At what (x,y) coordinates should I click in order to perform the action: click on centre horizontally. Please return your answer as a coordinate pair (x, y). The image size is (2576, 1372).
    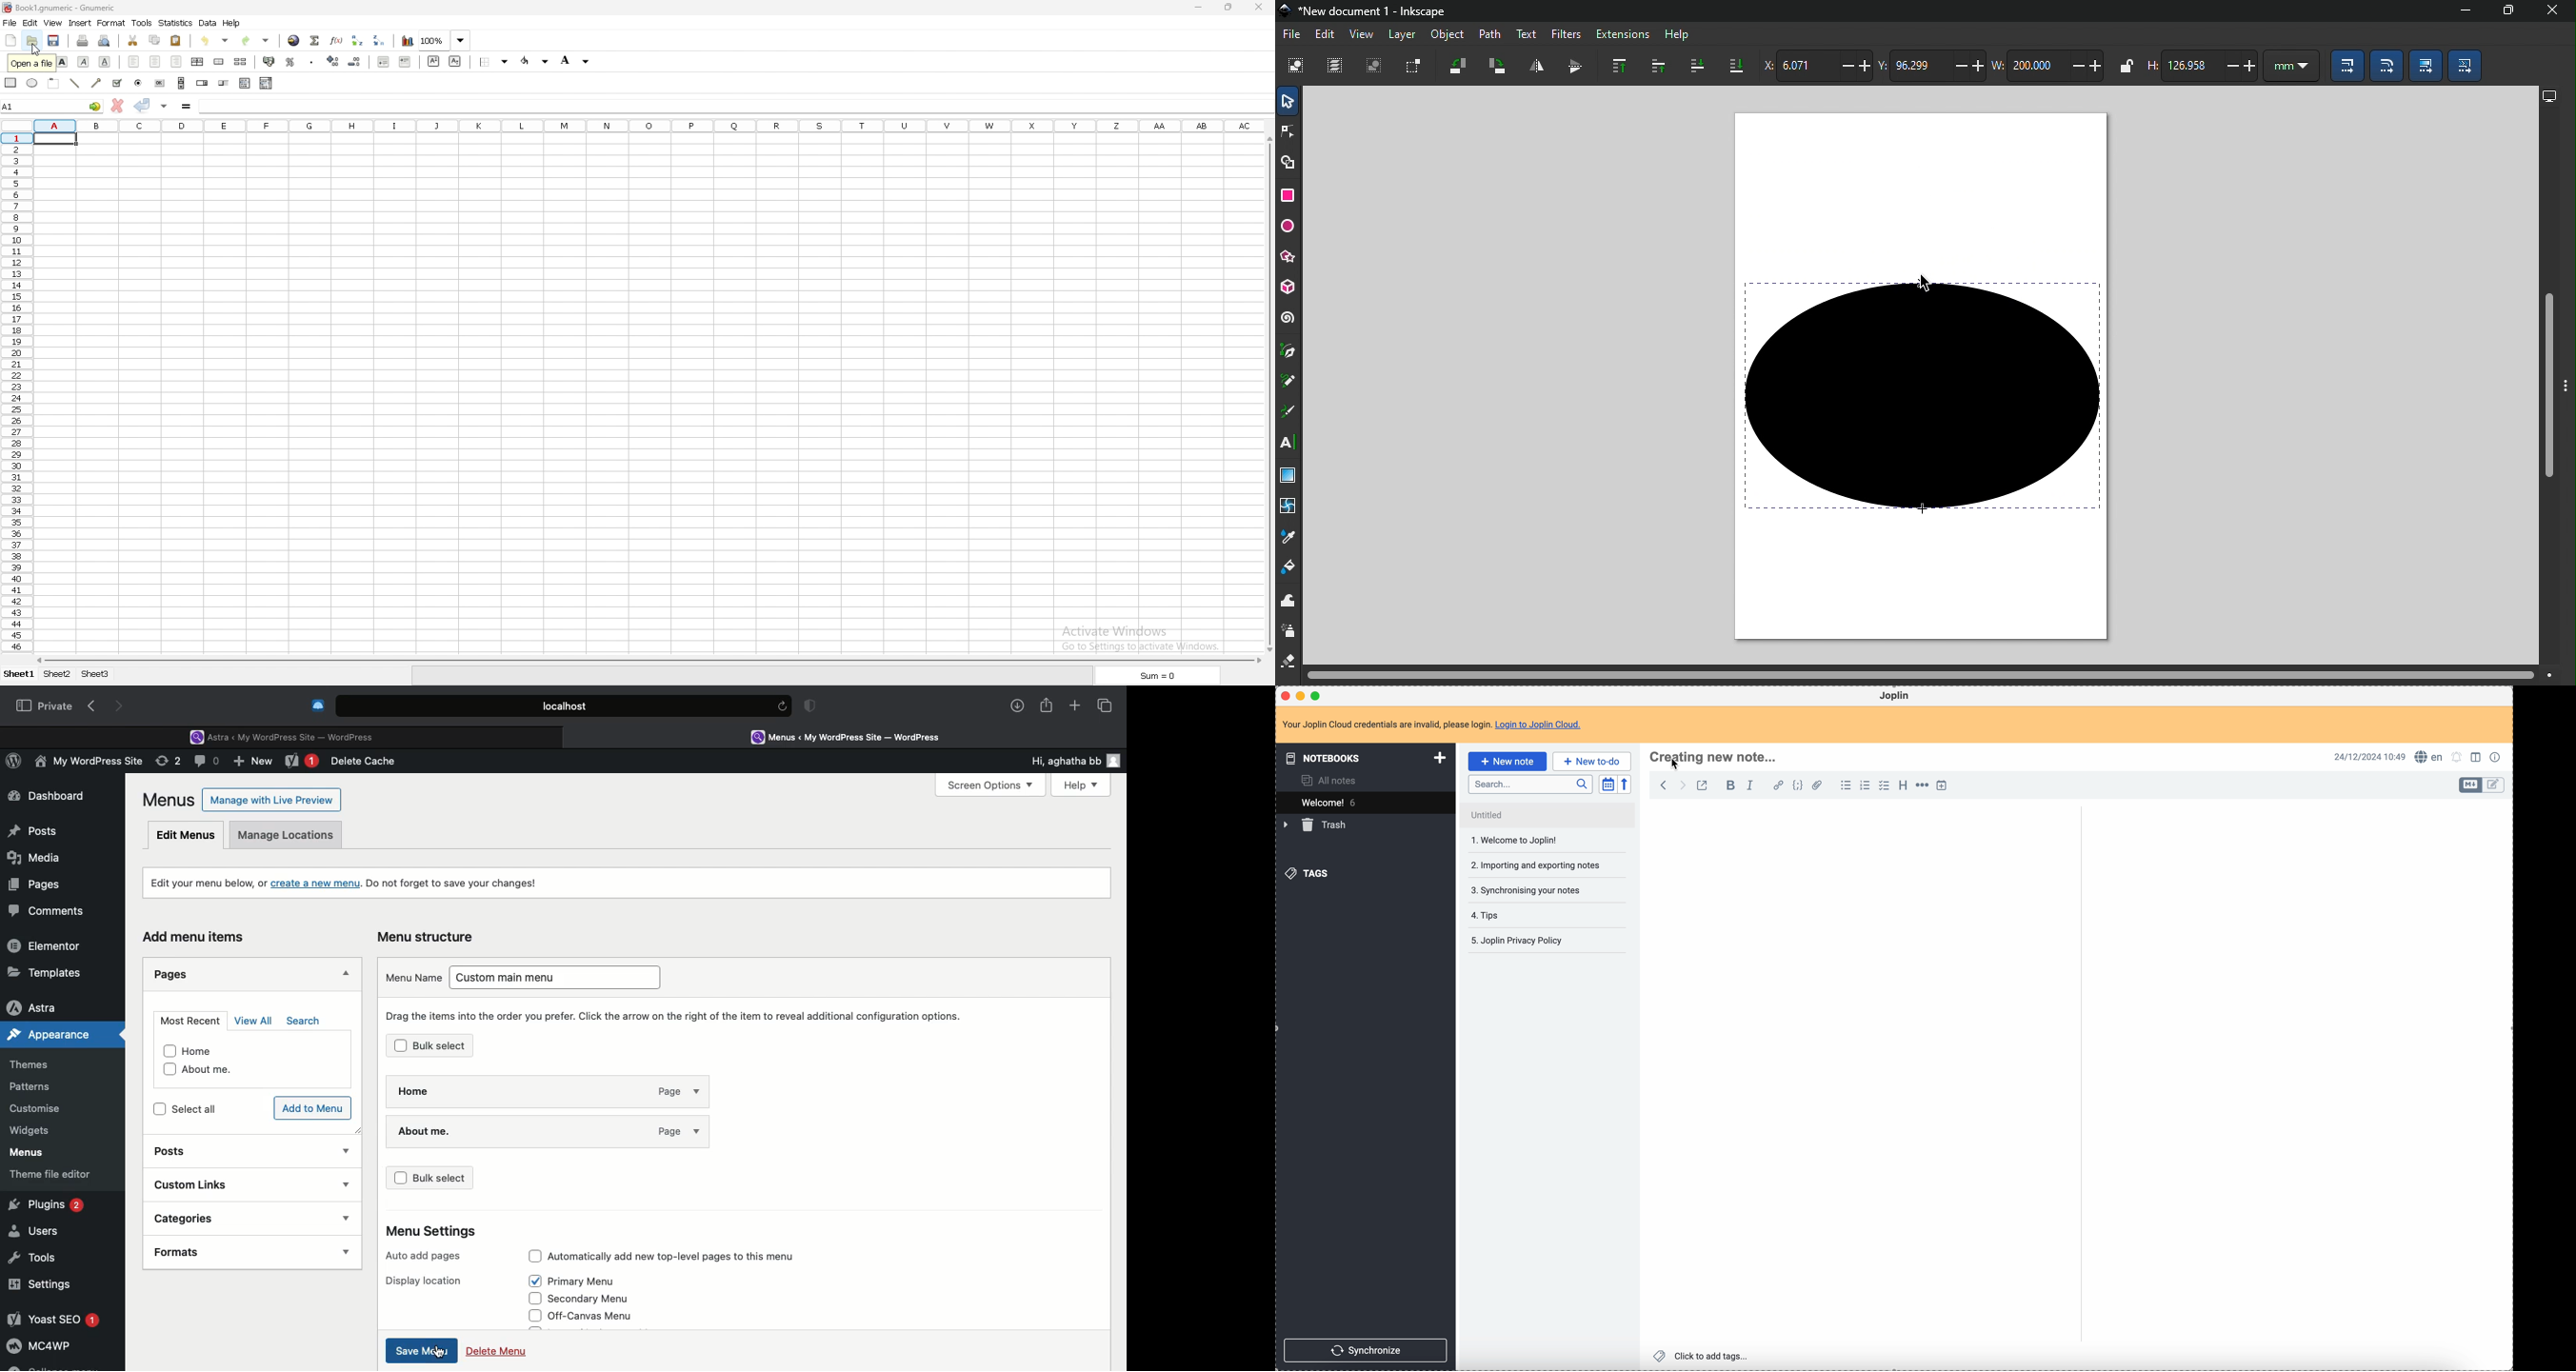
    Looking at the image, I should click on (198, 62).